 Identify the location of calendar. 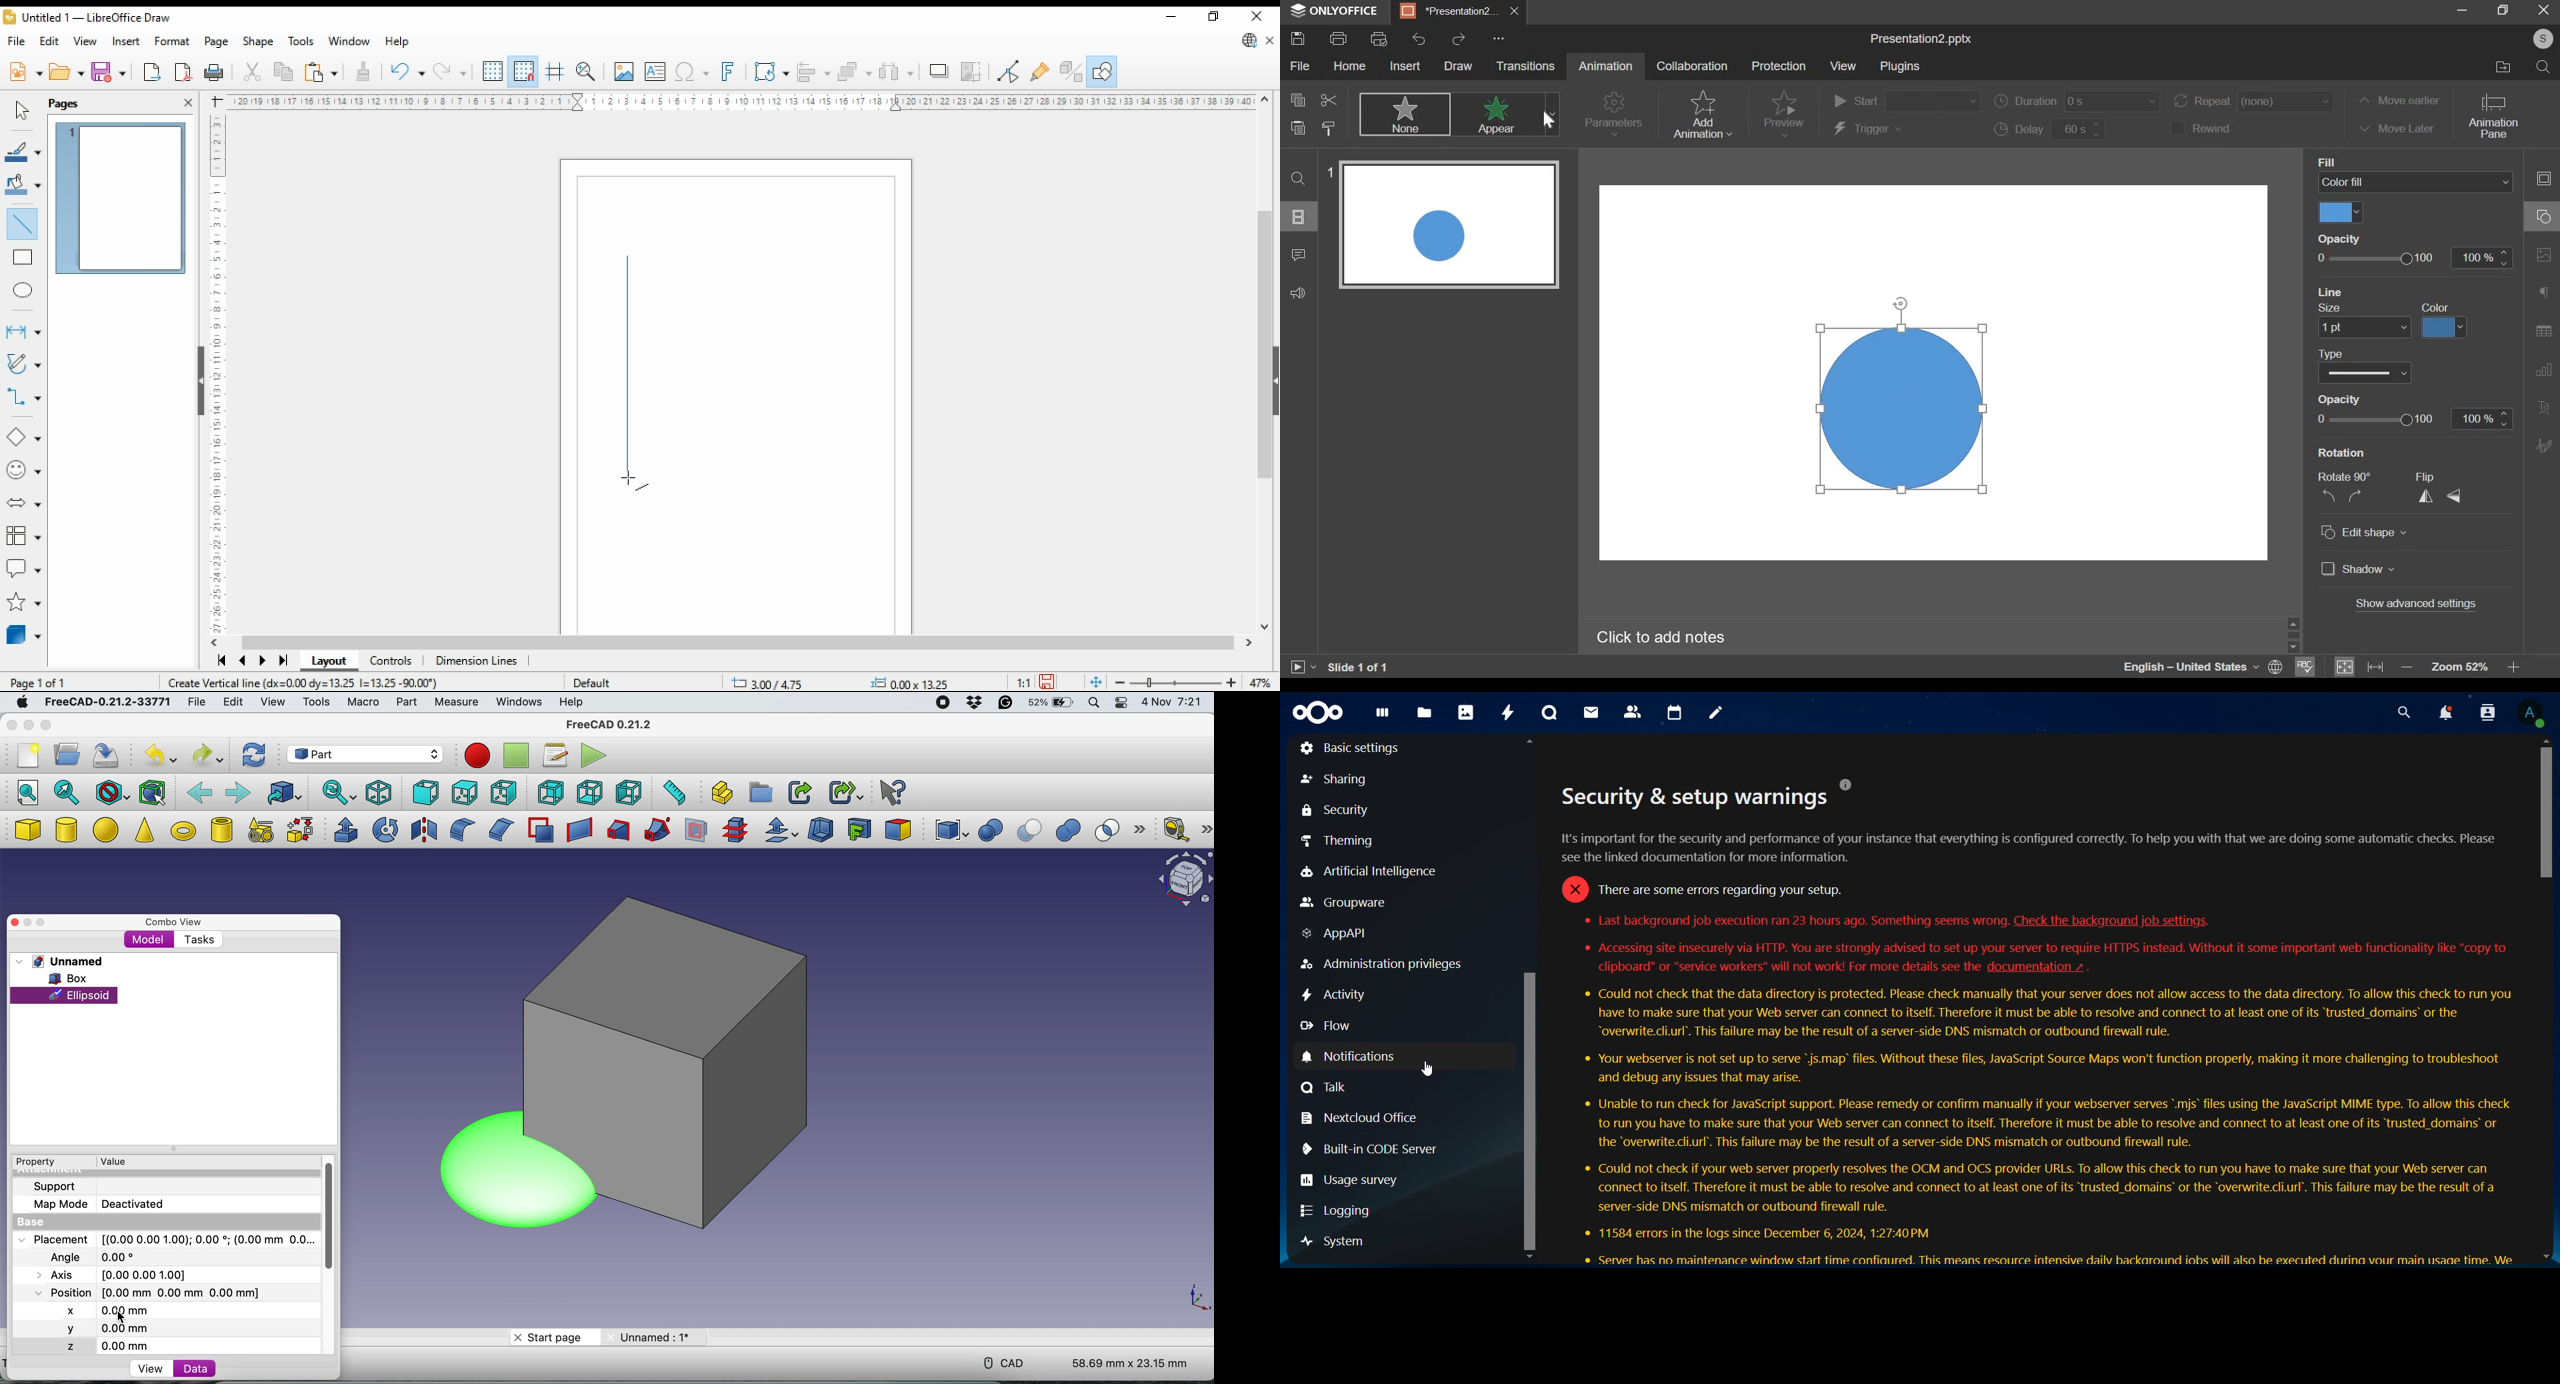
(1675, 713).